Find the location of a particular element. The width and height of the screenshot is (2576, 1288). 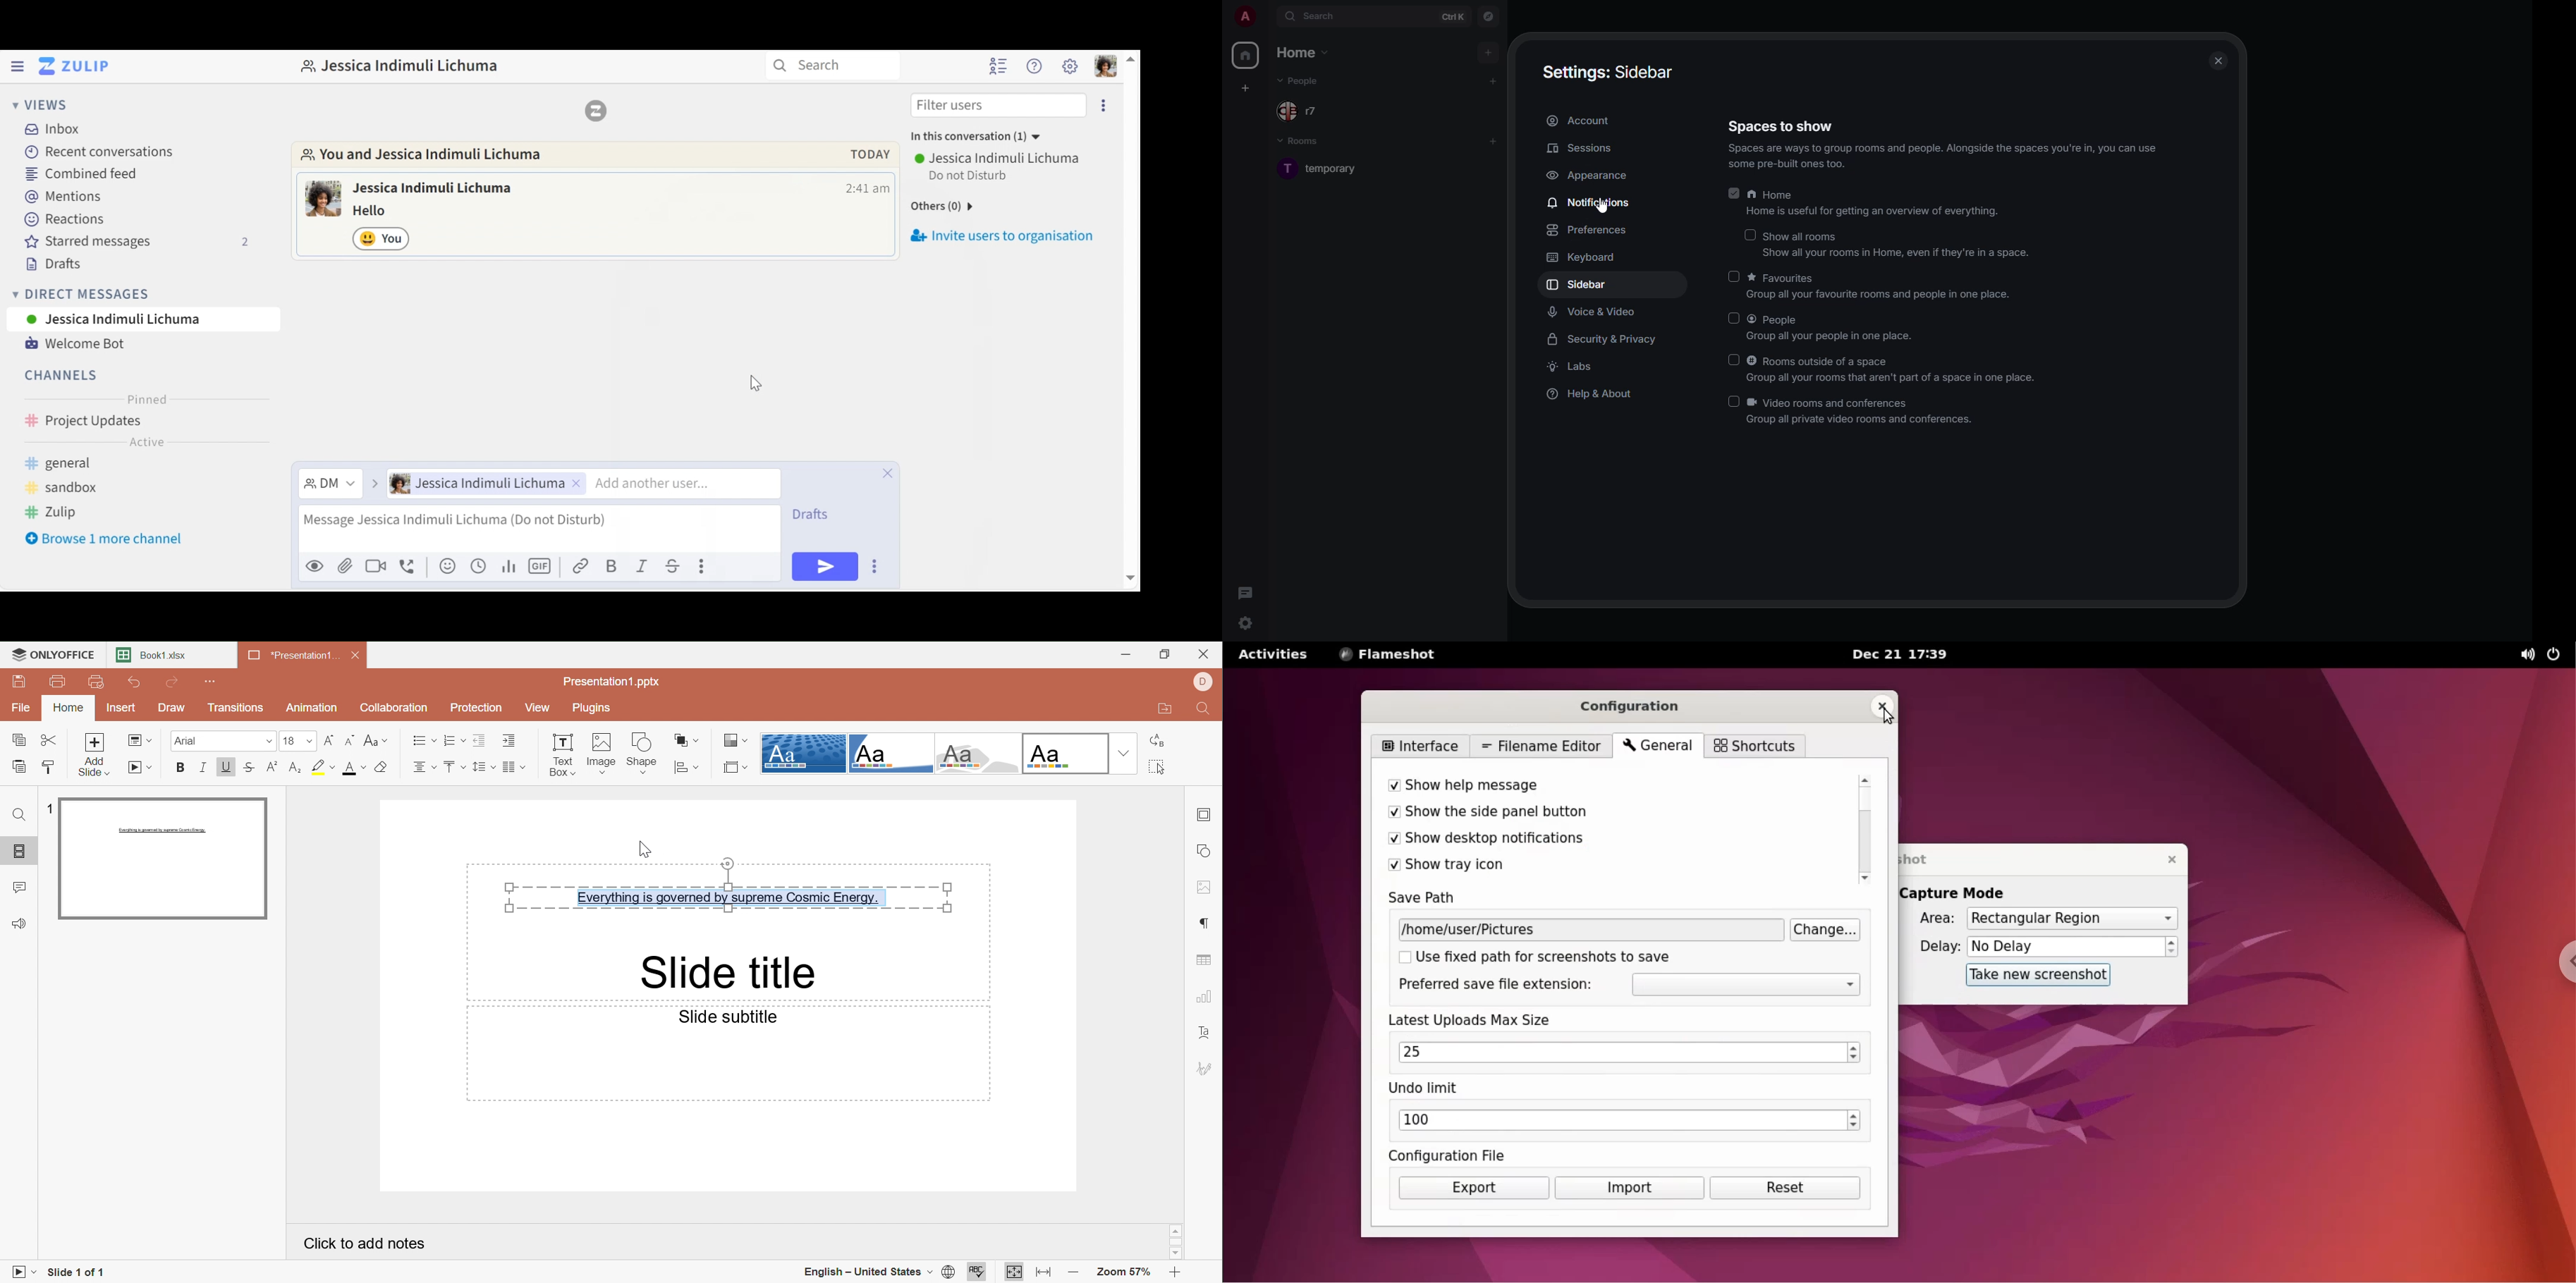

Draw is located at coordinates (173, 708).